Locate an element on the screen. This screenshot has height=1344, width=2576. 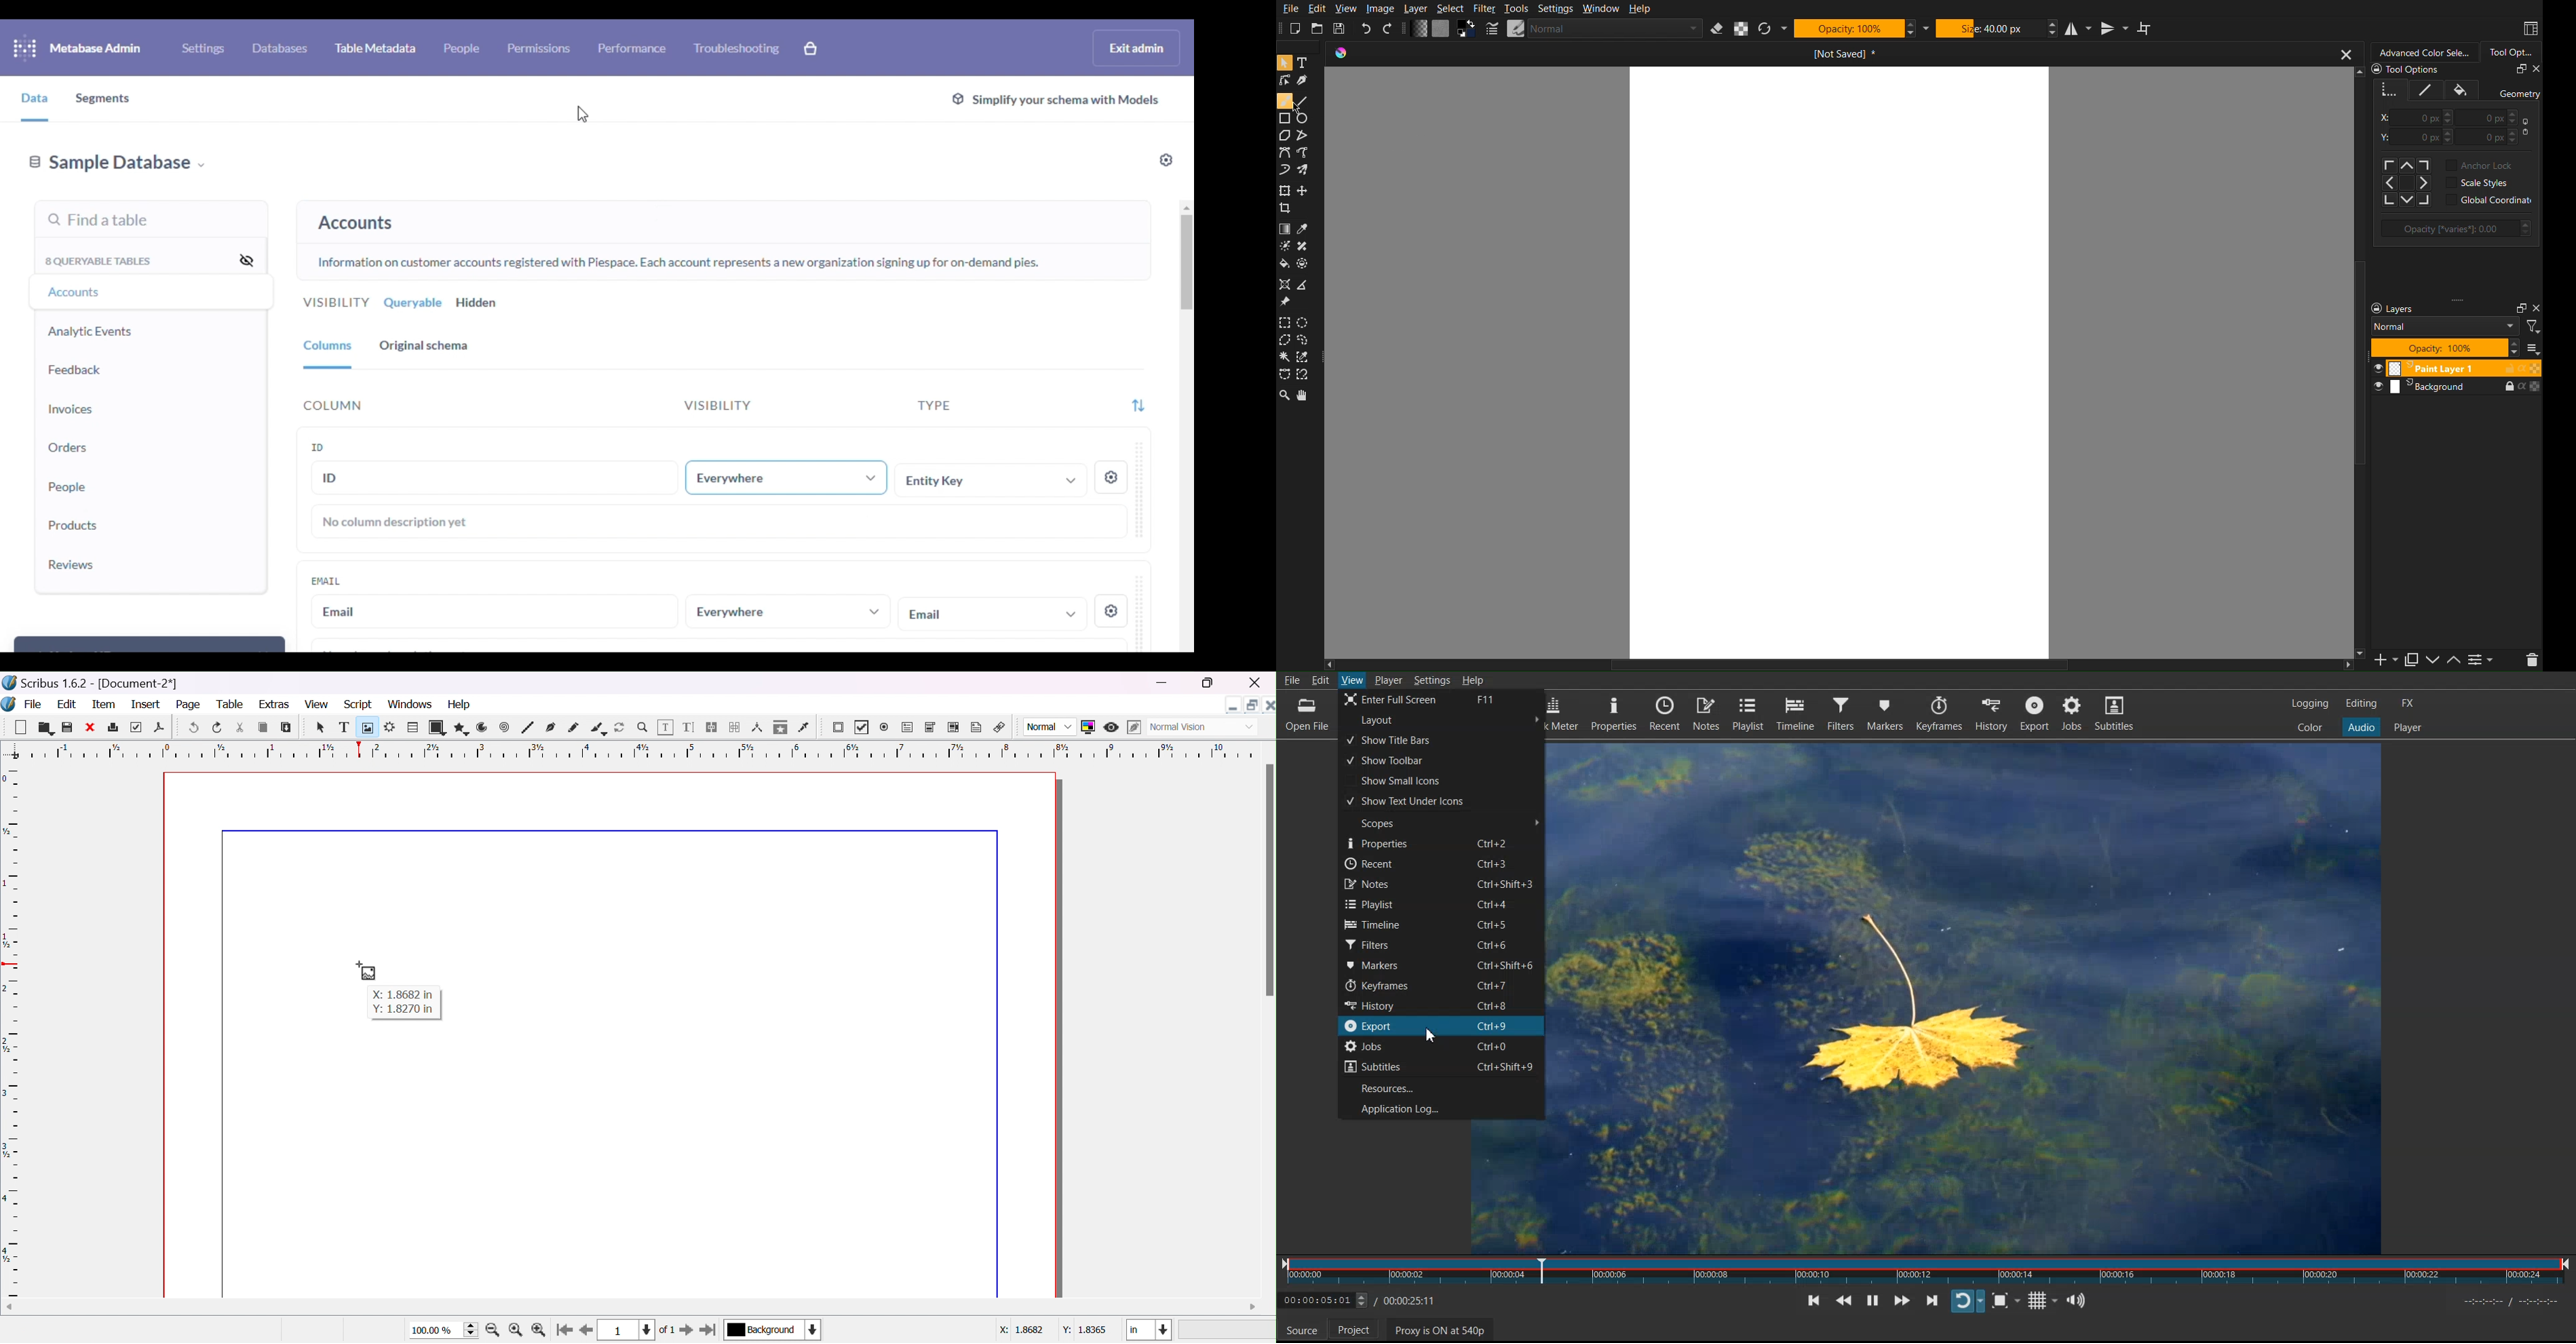
table is located at coordinates (412, 725).